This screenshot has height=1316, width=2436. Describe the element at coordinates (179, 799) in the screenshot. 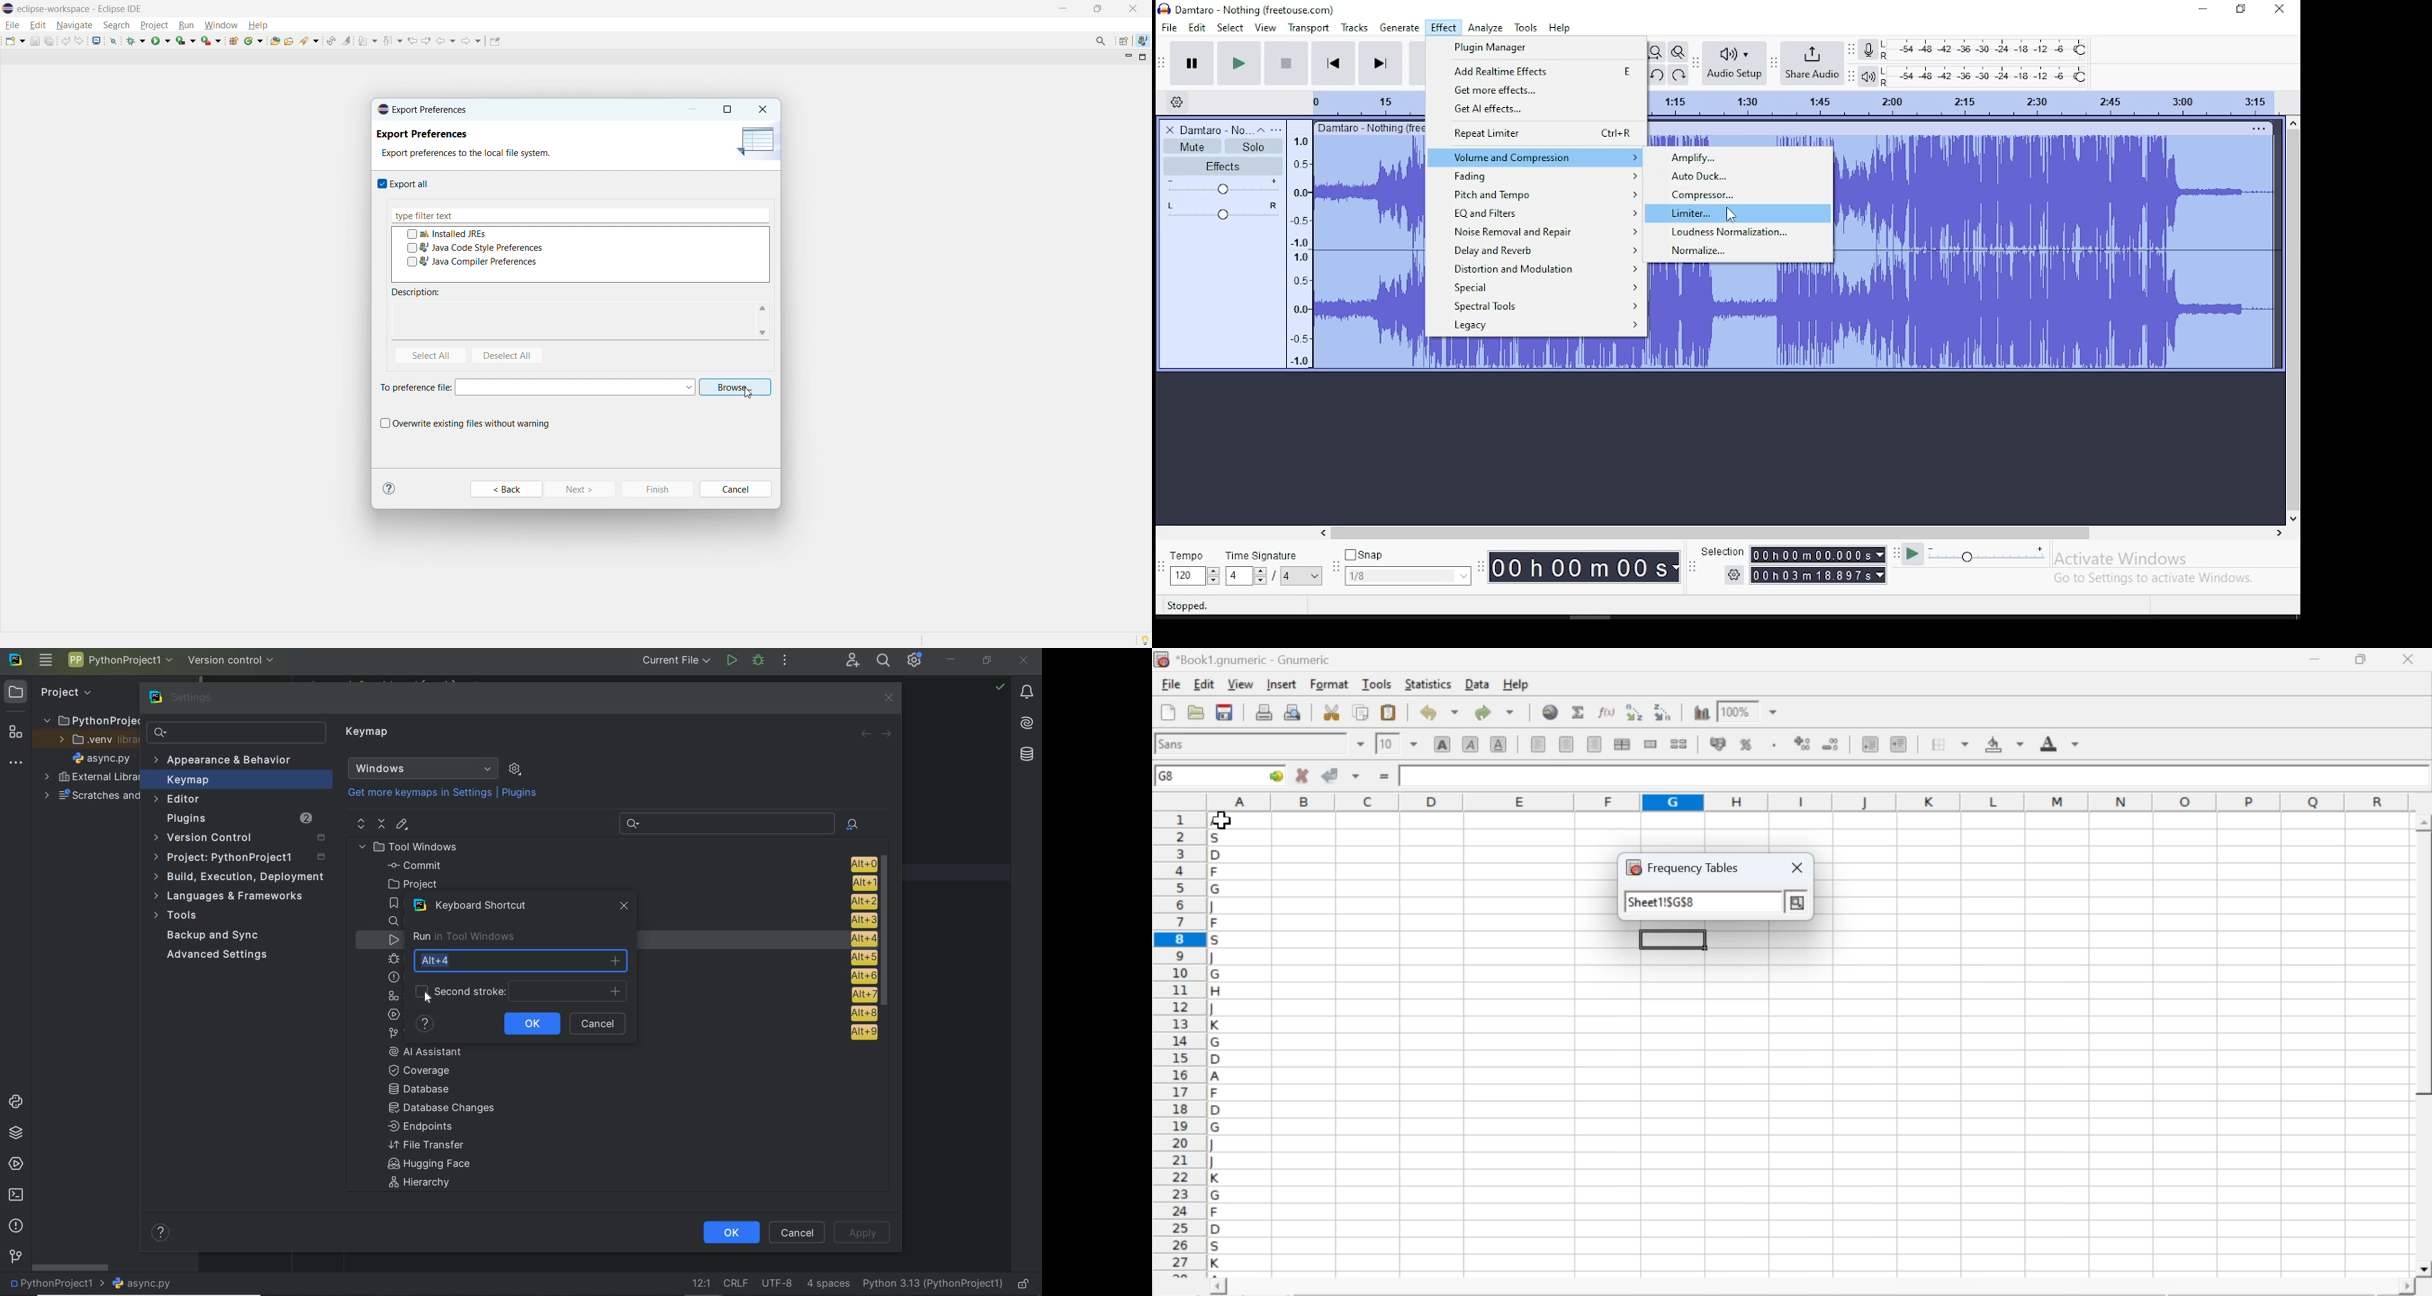

I see `Editor` at that location.